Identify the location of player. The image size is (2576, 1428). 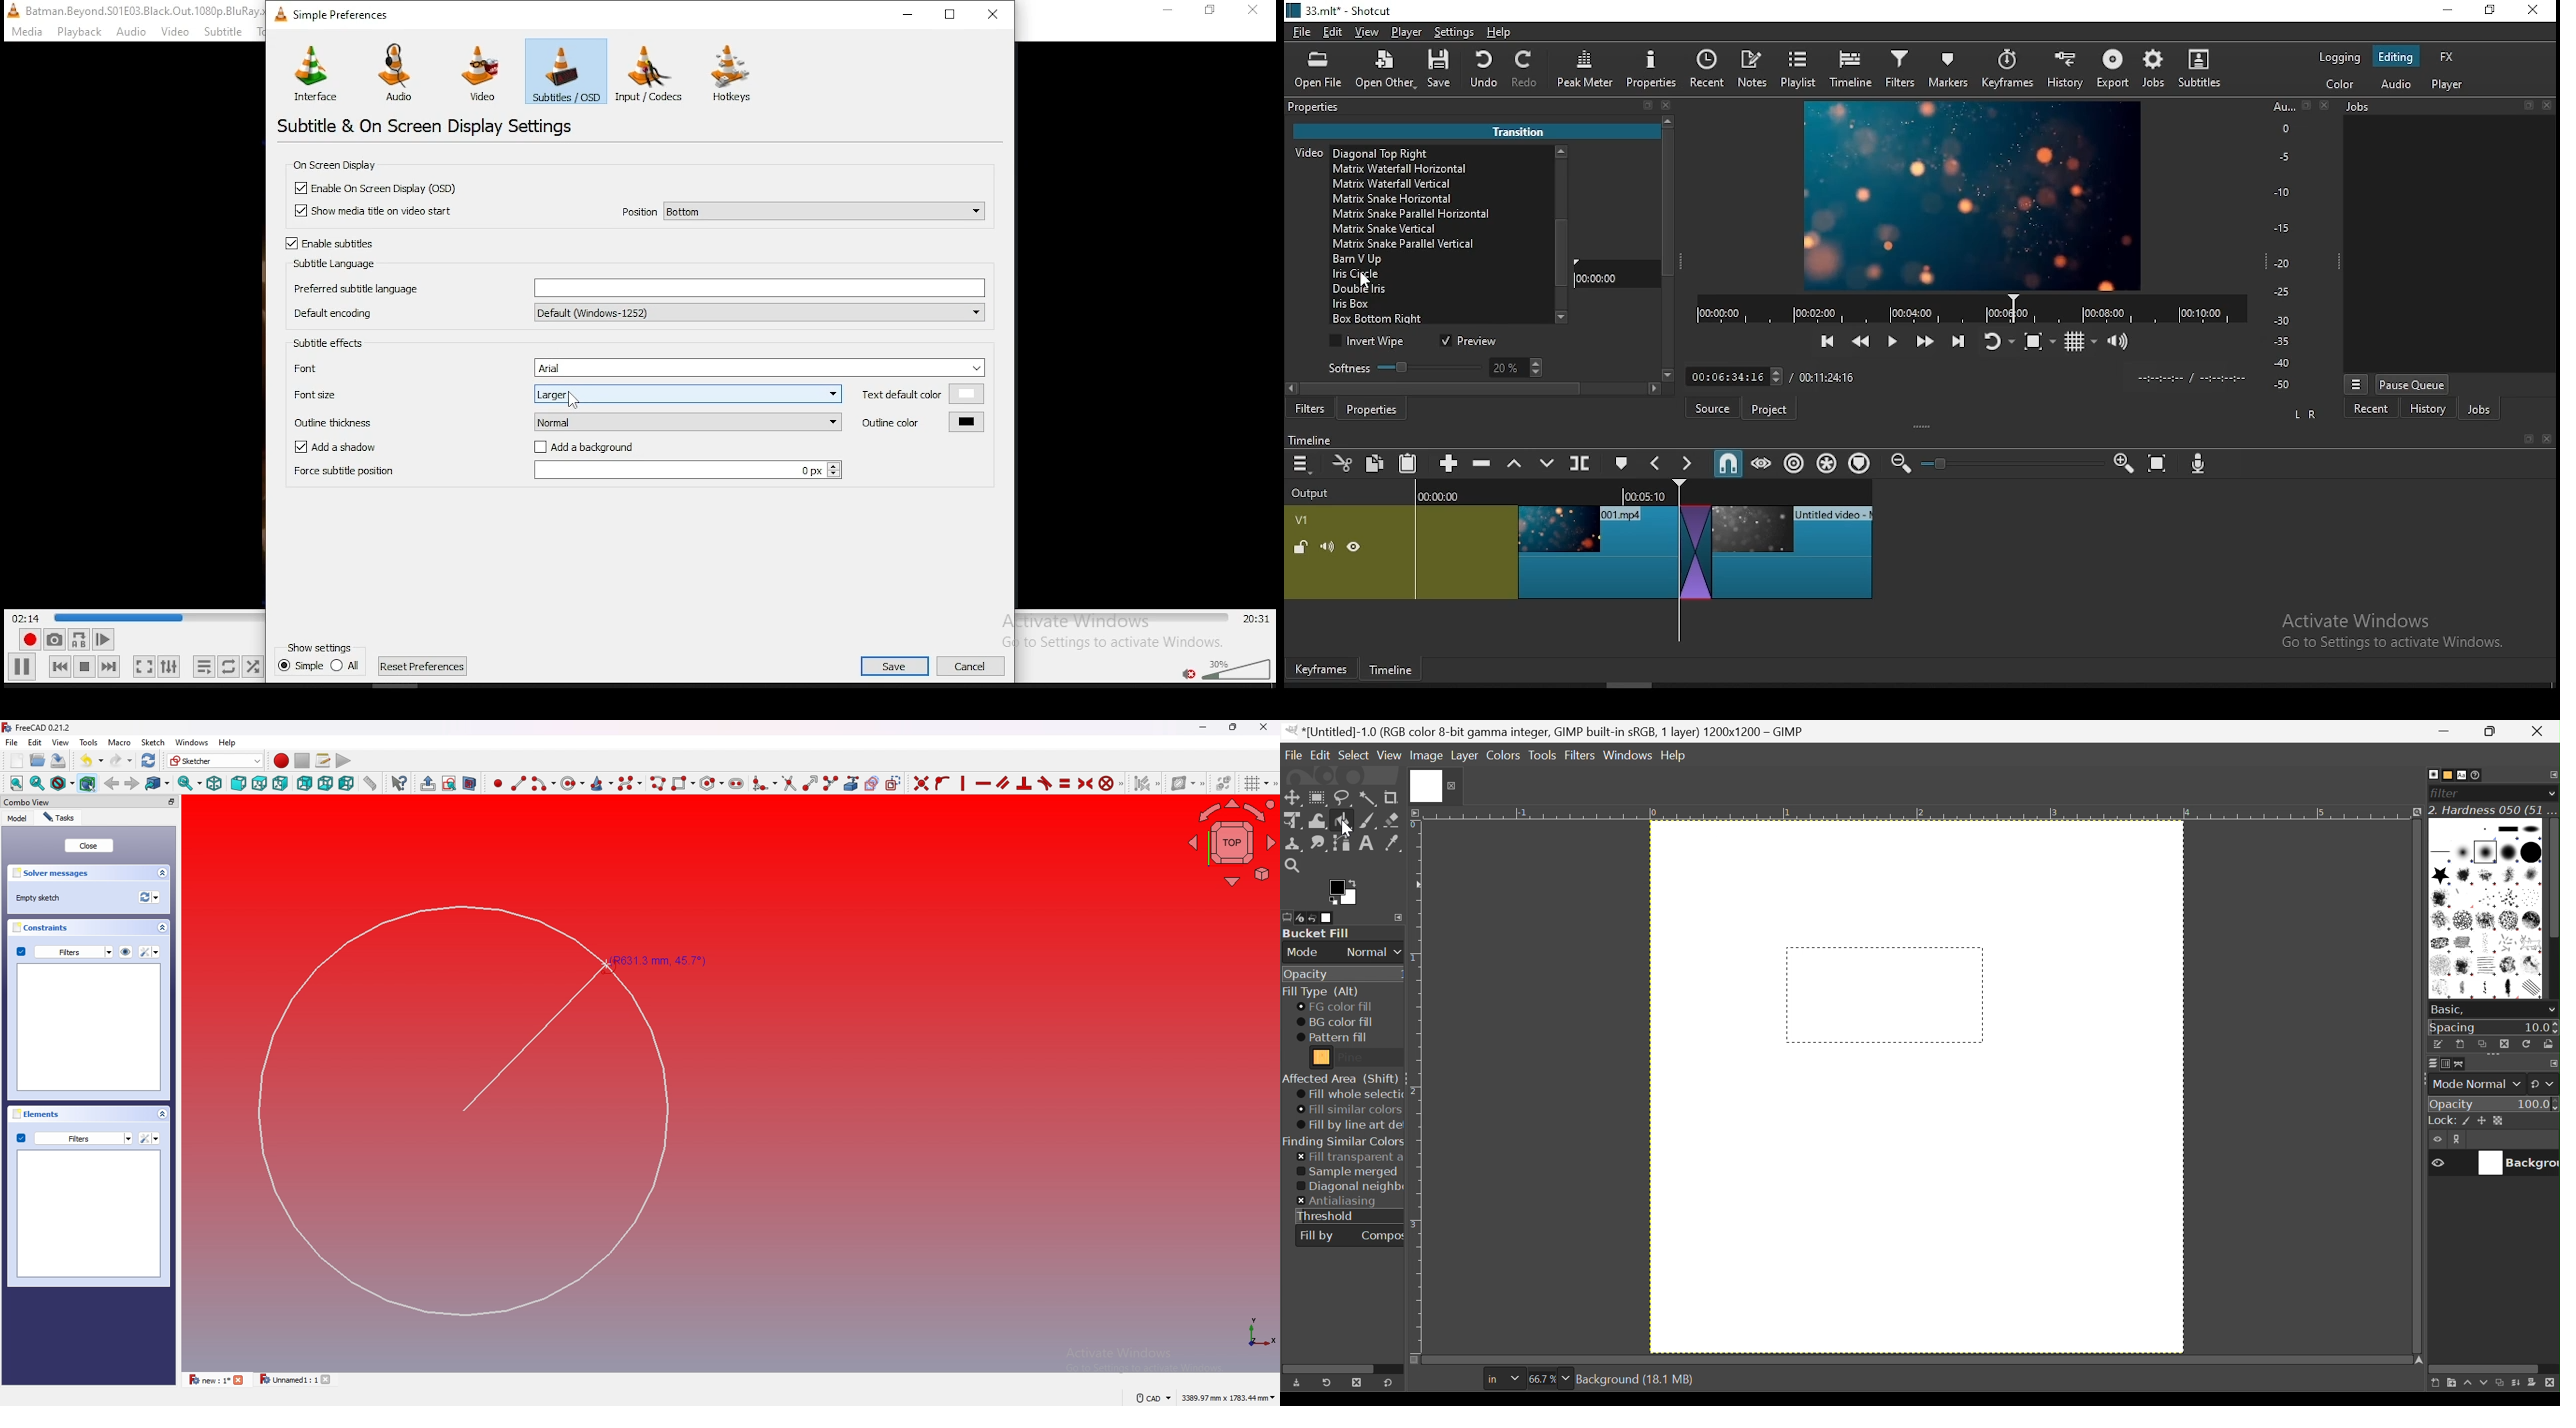
(2448, 86).